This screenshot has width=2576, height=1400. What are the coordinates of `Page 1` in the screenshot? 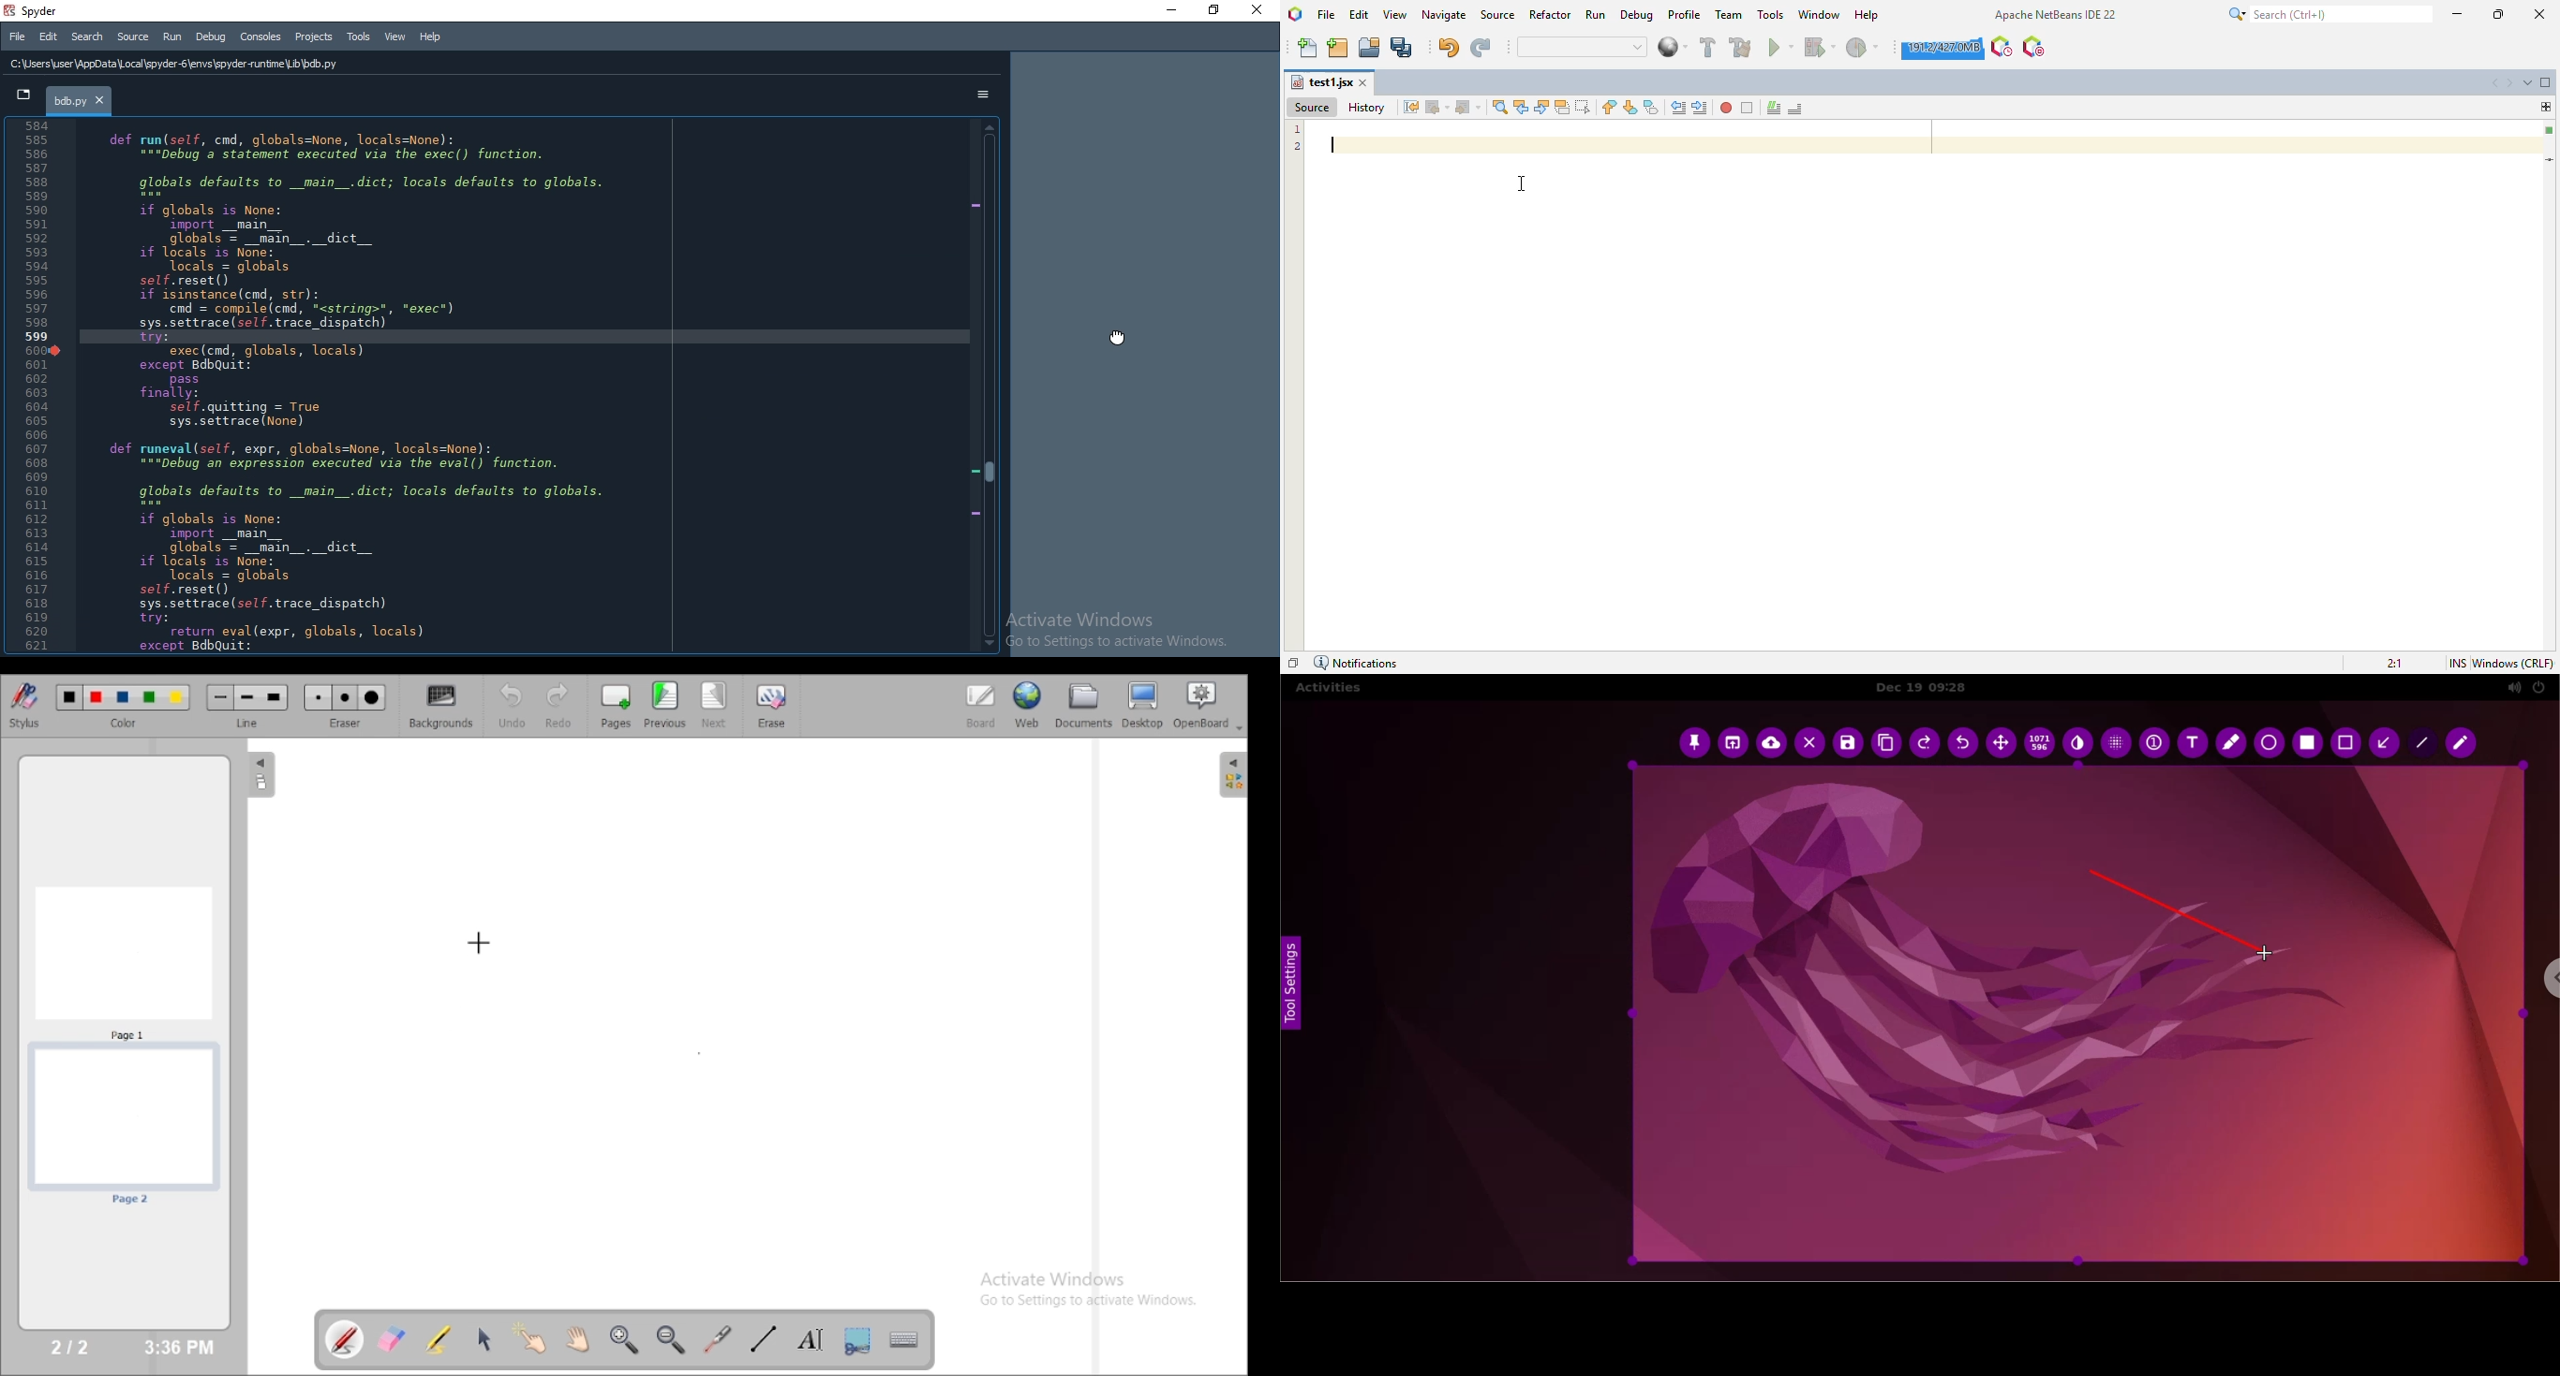 It's located at (124, 962).